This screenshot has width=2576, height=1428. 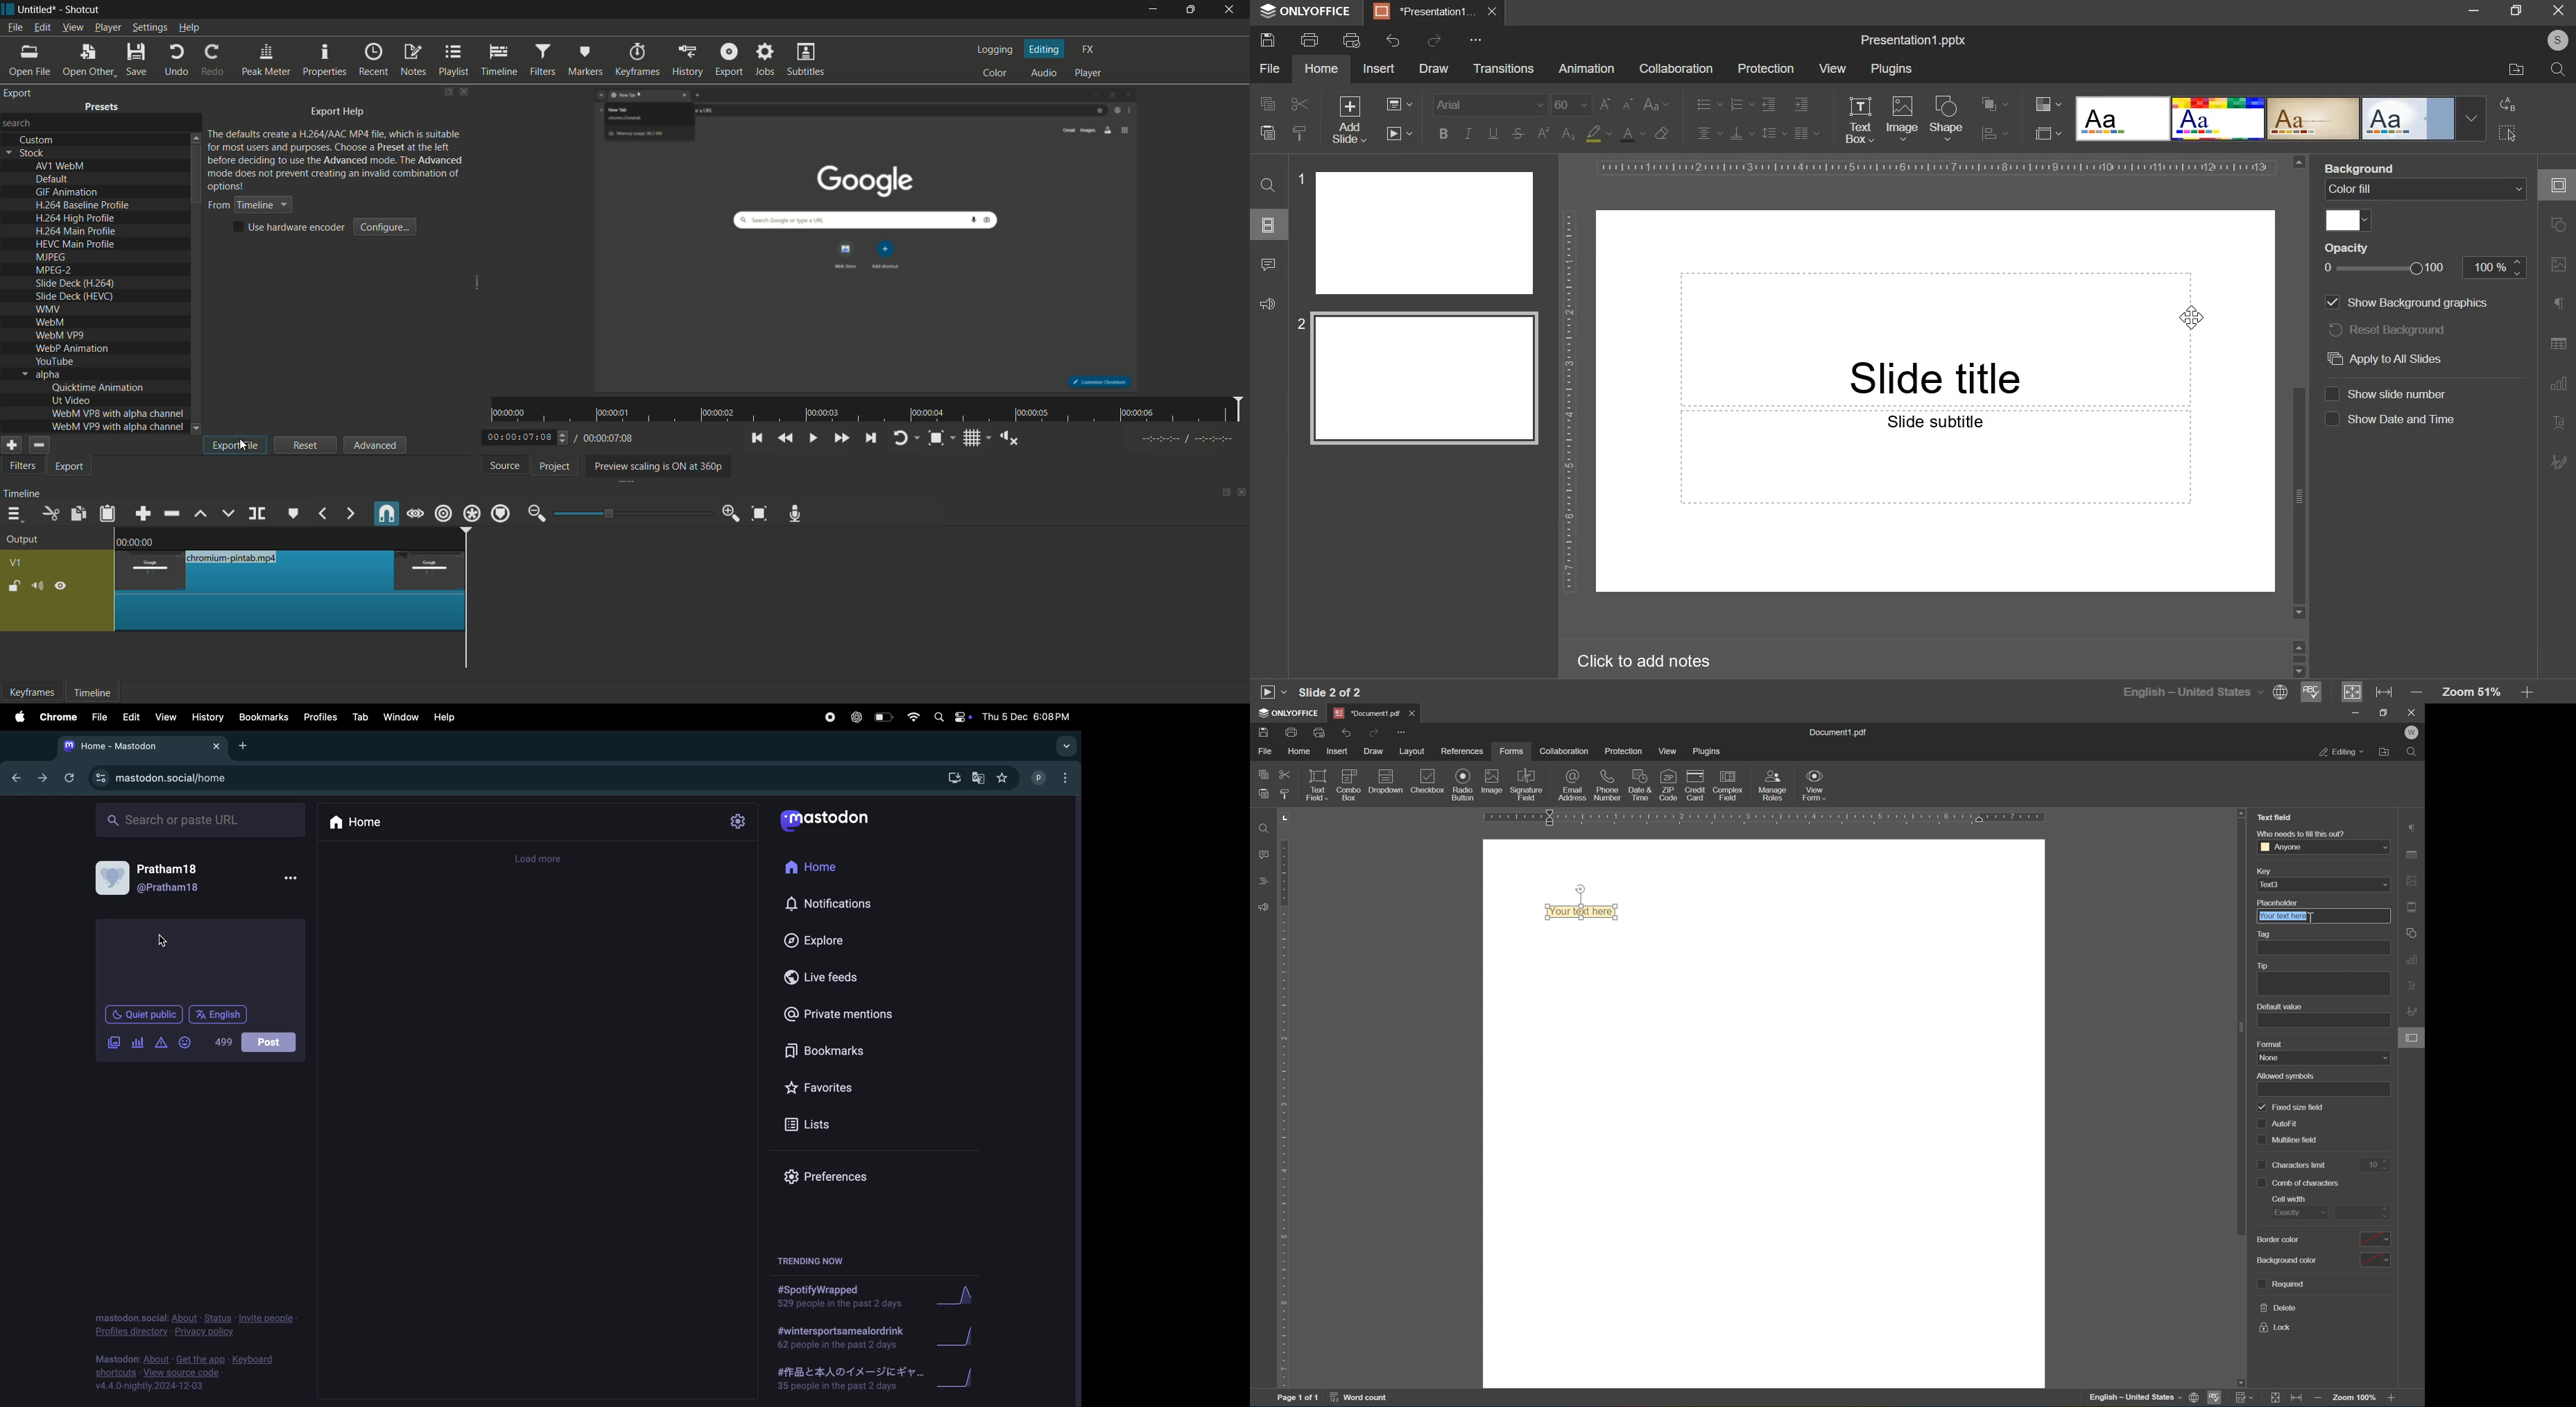 What do you see at coordinates (1310, 12) in the screenshot?
I see `onlyoffice` at bounding box center [1310, 12].